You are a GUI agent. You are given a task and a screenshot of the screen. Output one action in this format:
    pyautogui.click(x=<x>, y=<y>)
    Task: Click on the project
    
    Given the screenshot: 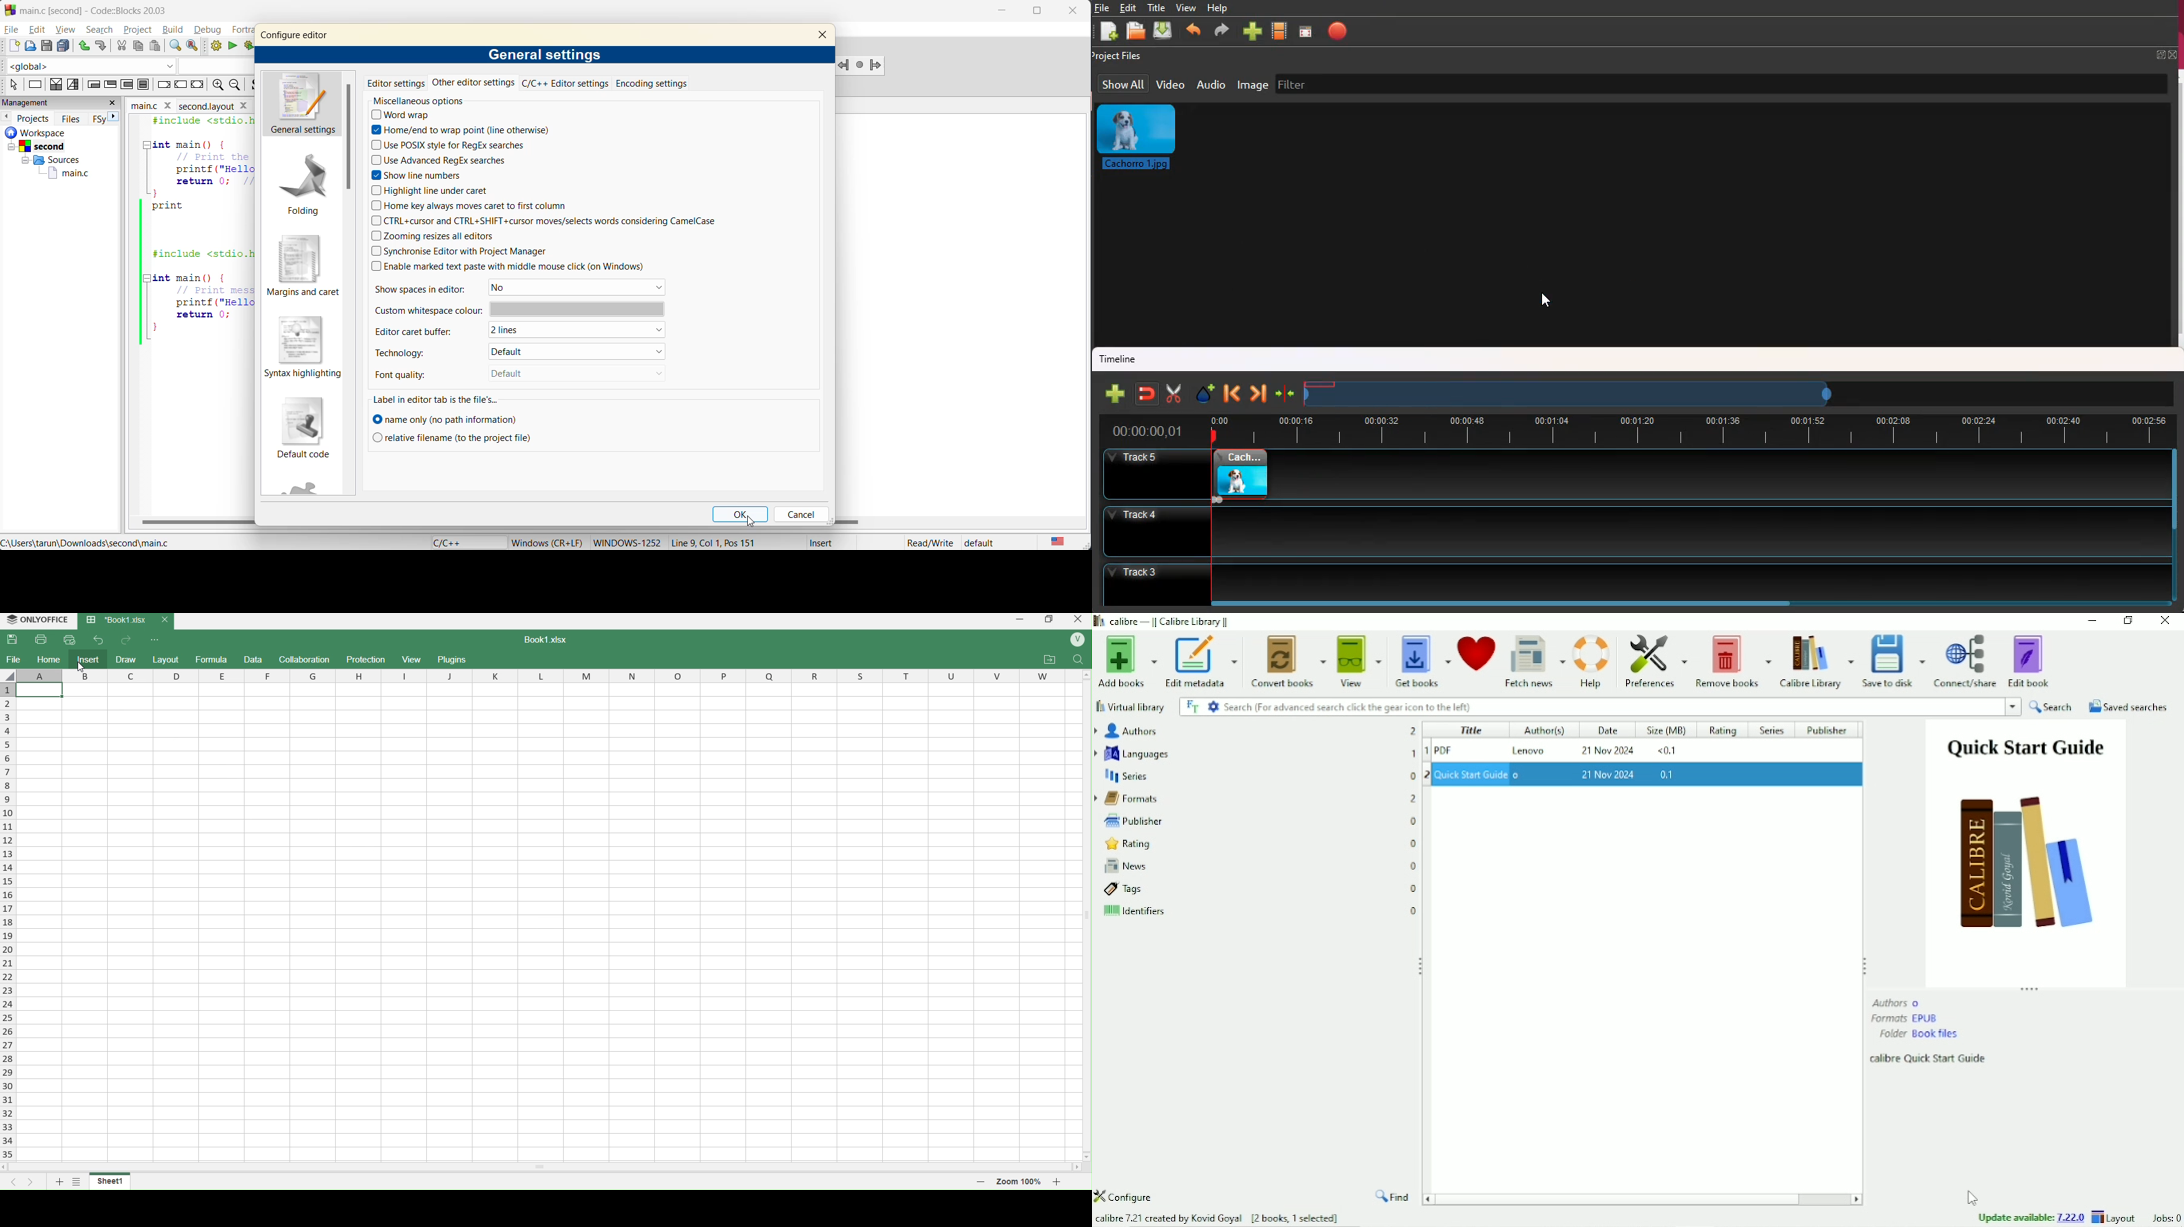 What is the action you would take?
    pyautogui.click(x=138, y=30)
    